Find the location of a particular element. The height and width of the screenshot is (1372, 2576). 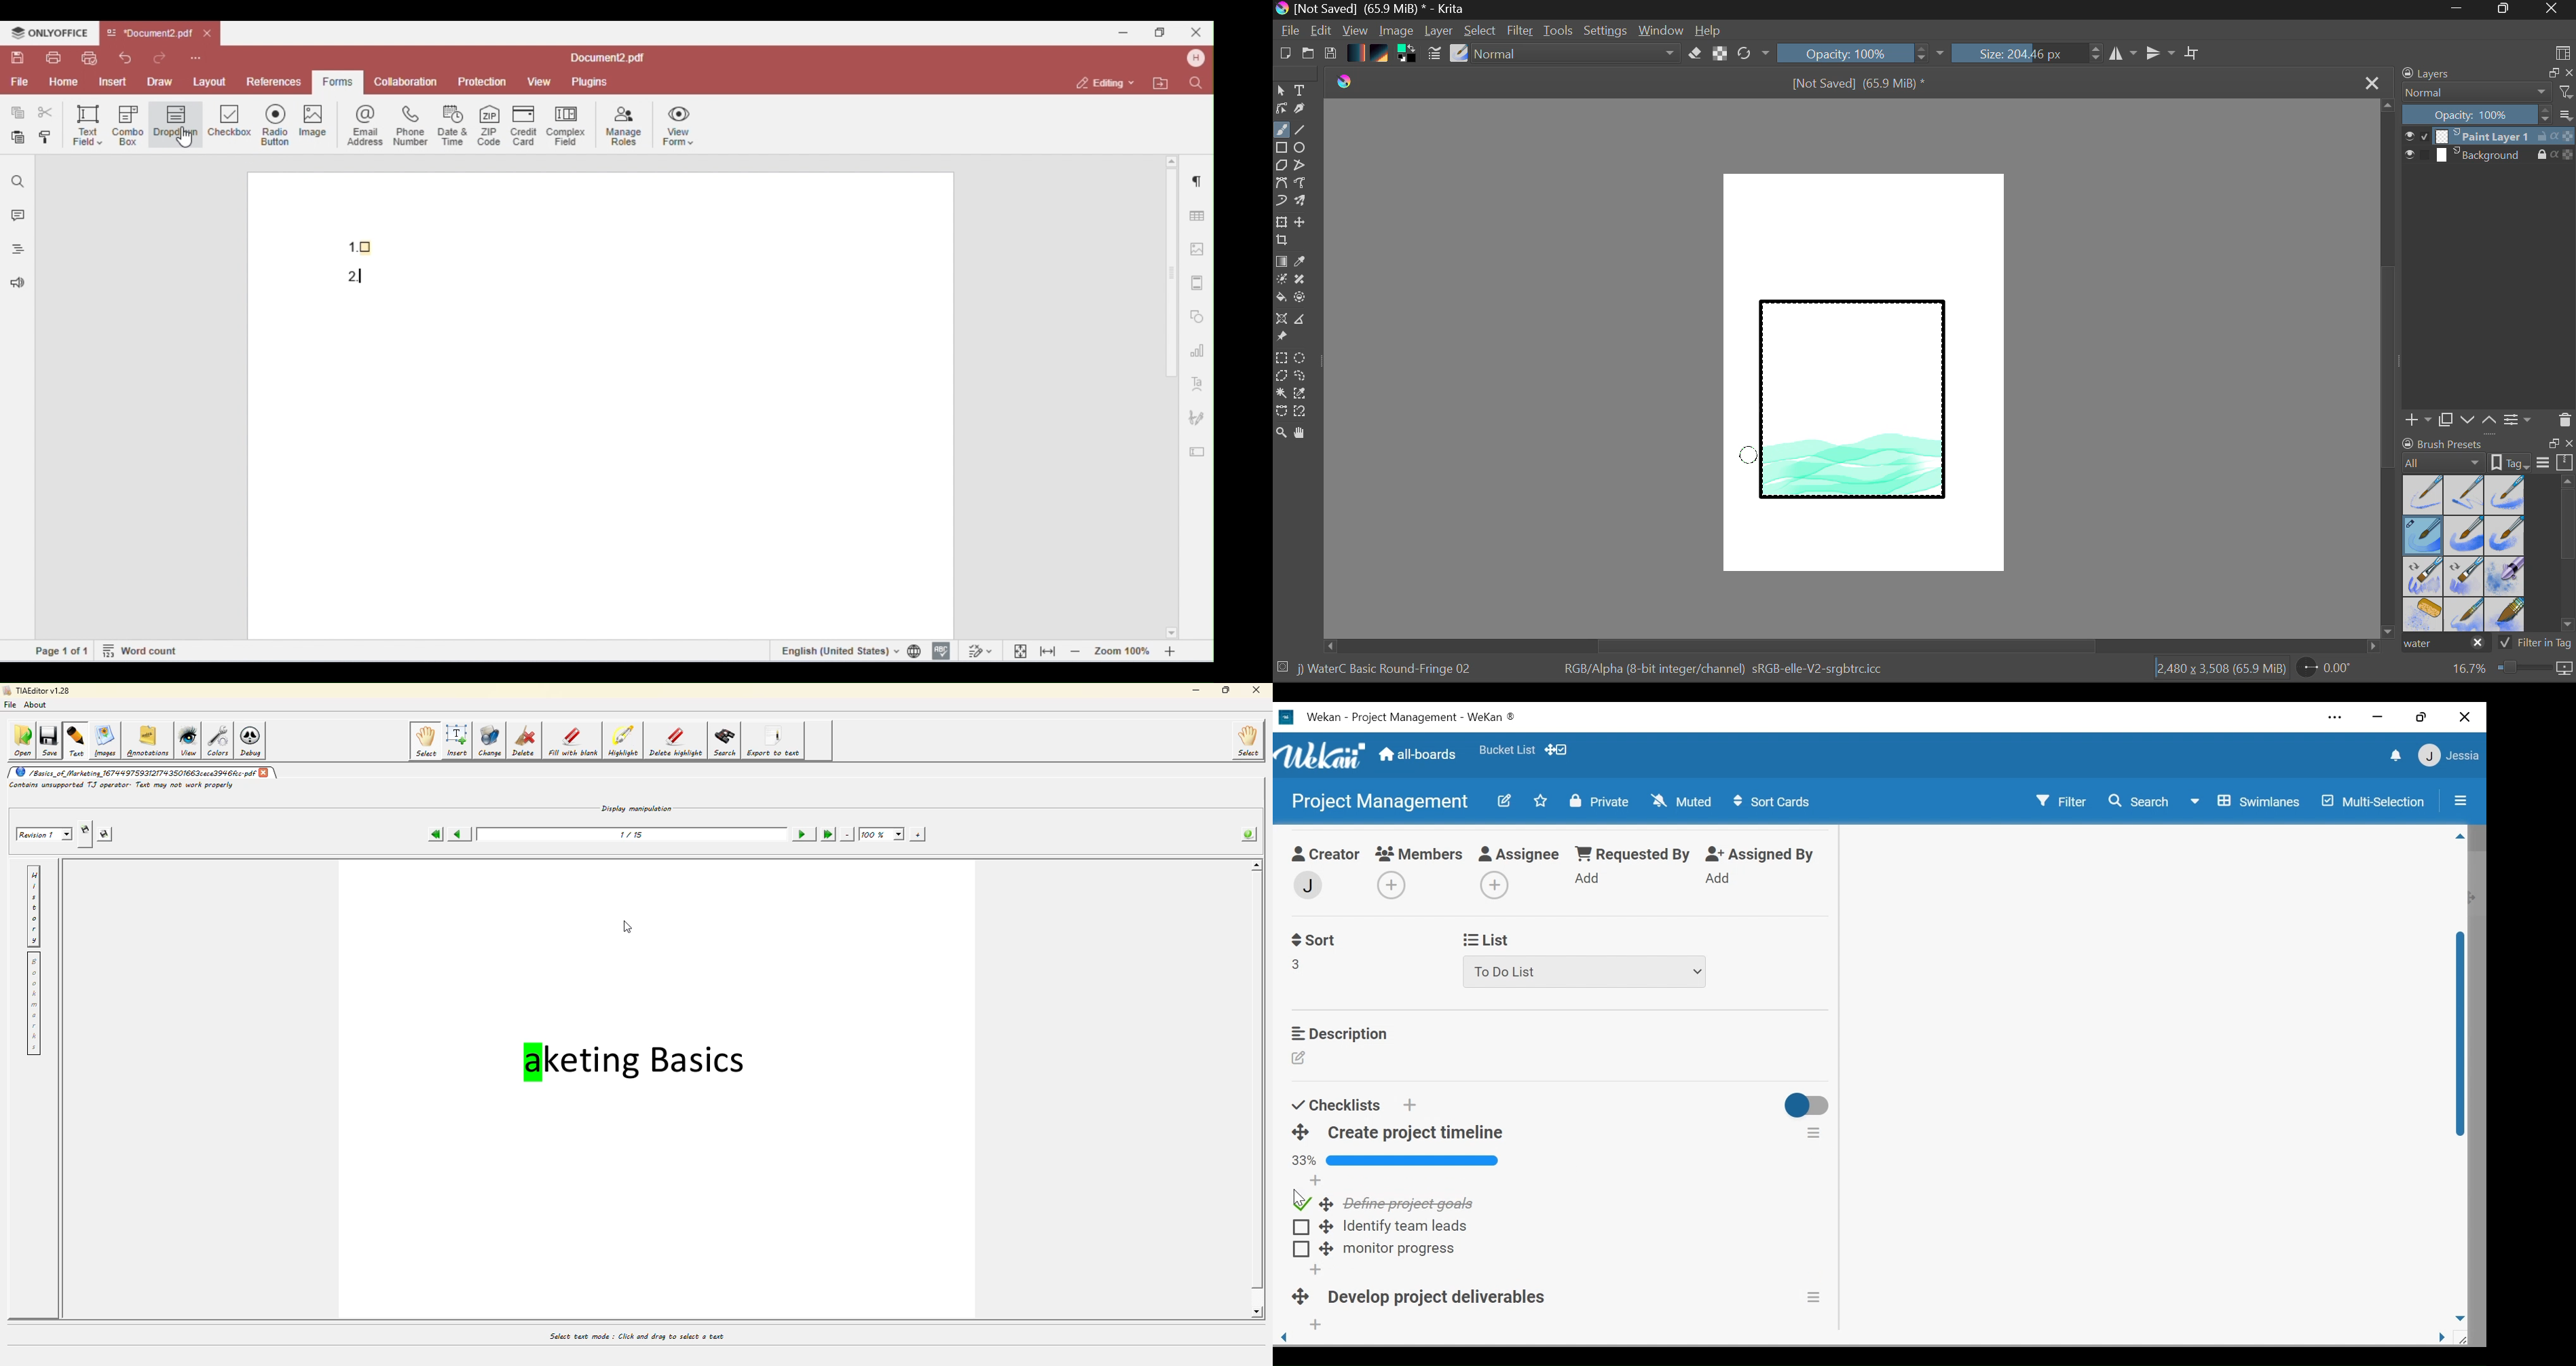

Opacity is located at coordinates (1863, 53).